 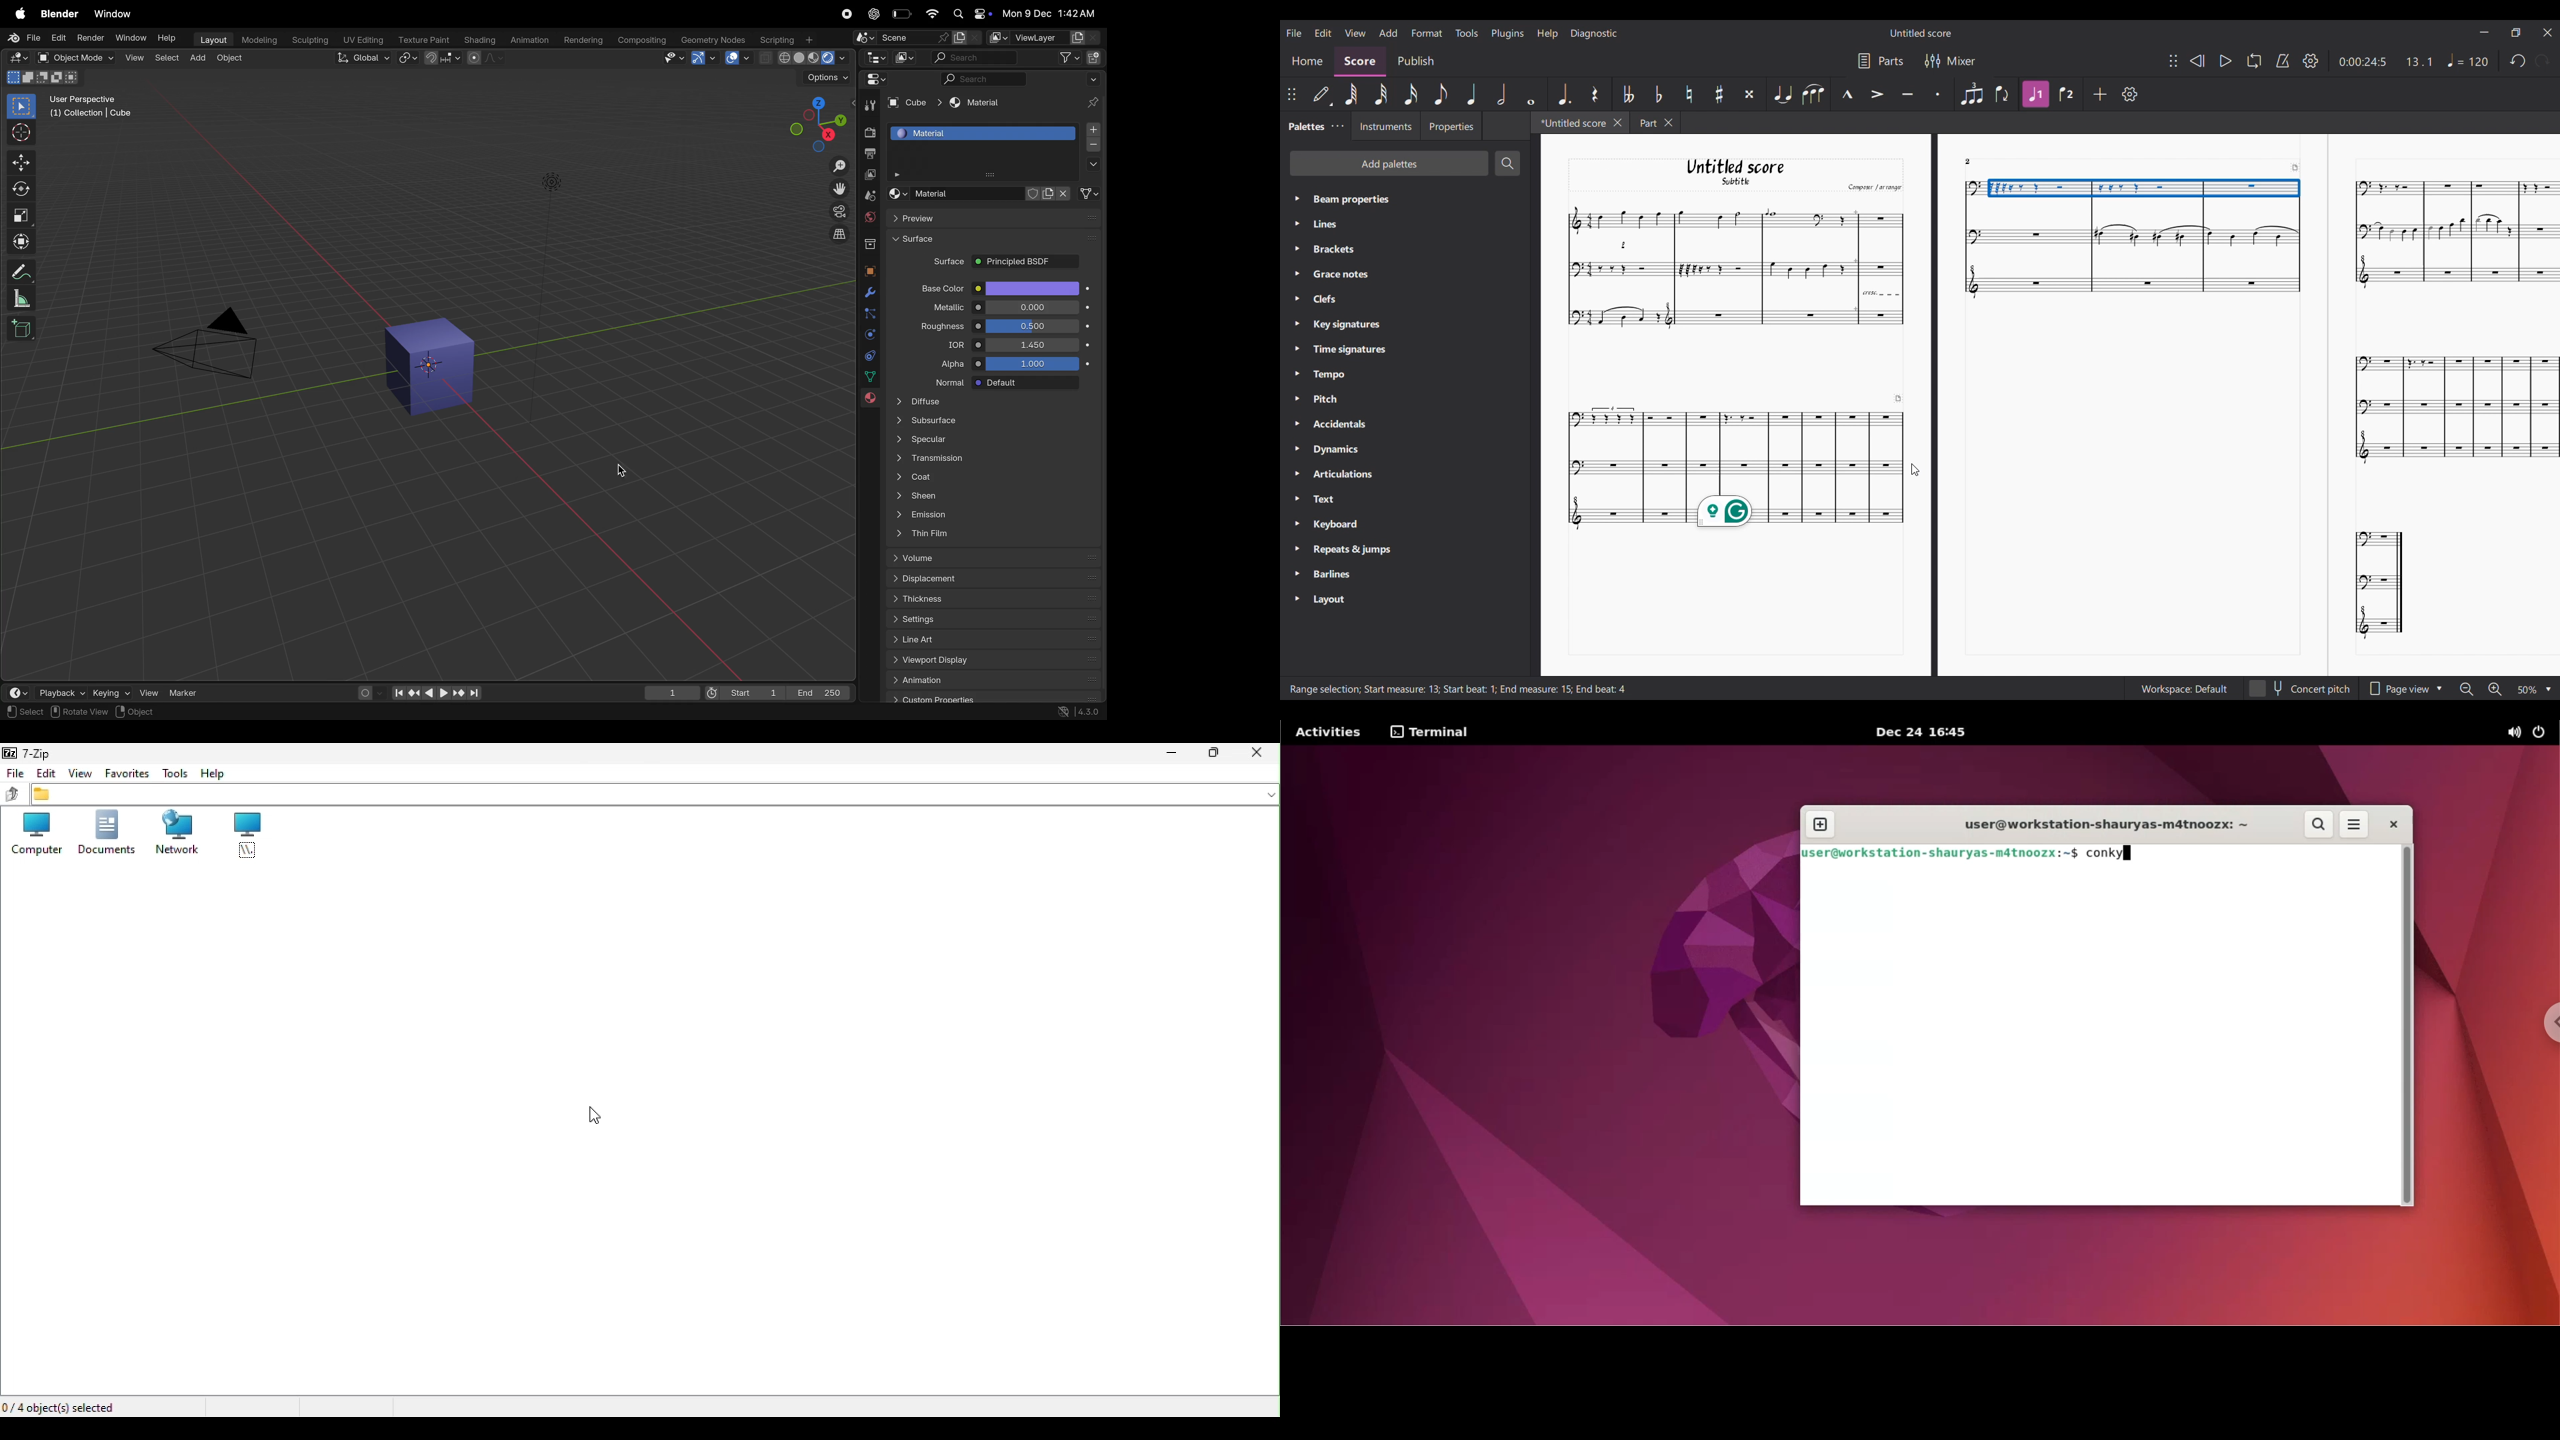 I want to click on Toggle double sharp, so click(x=1749, y=94).